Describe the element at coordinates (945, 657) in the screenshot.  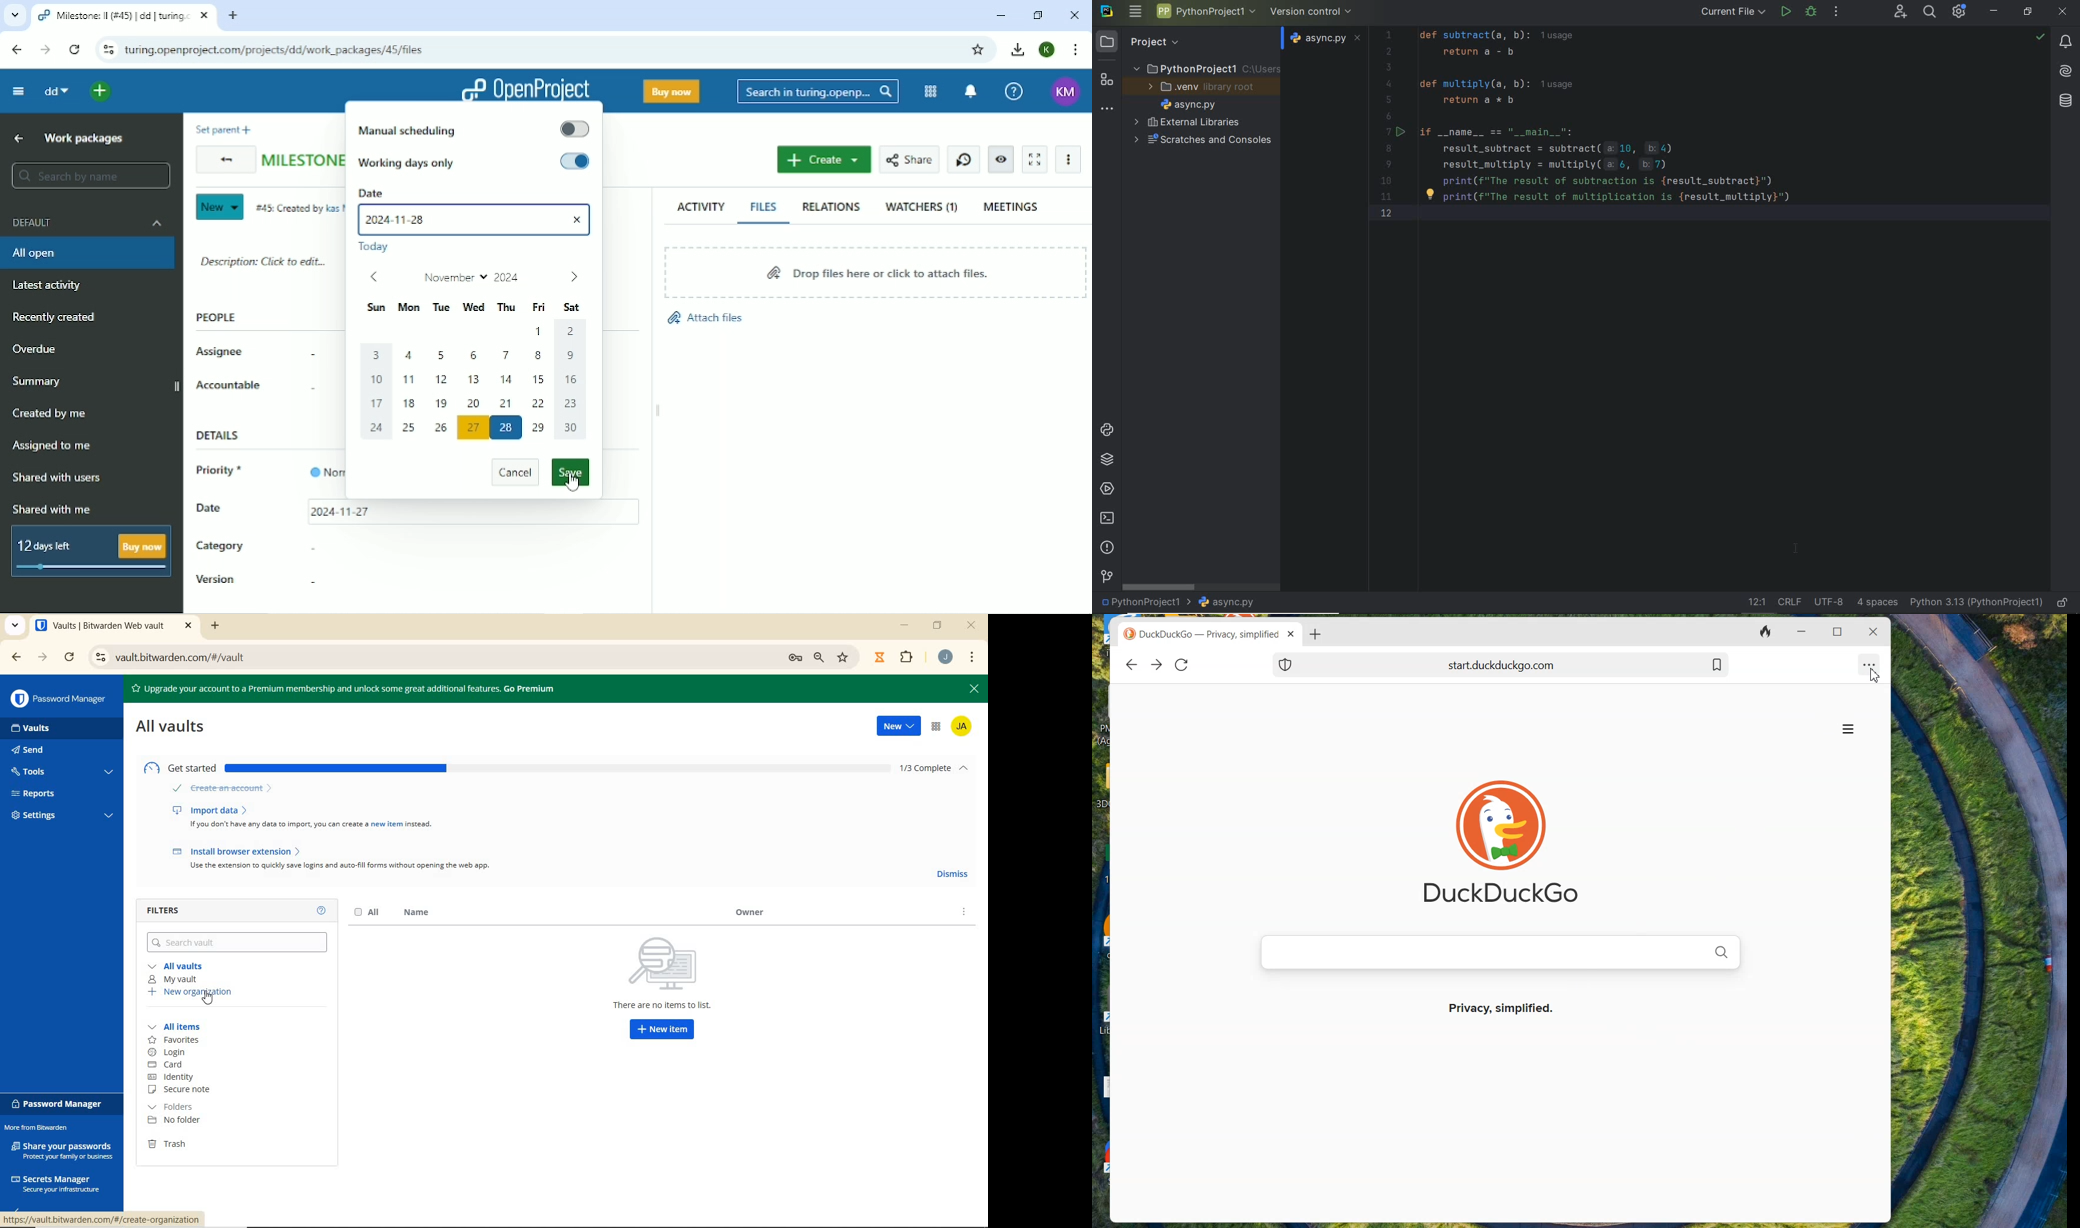
I see `account name` at that location.